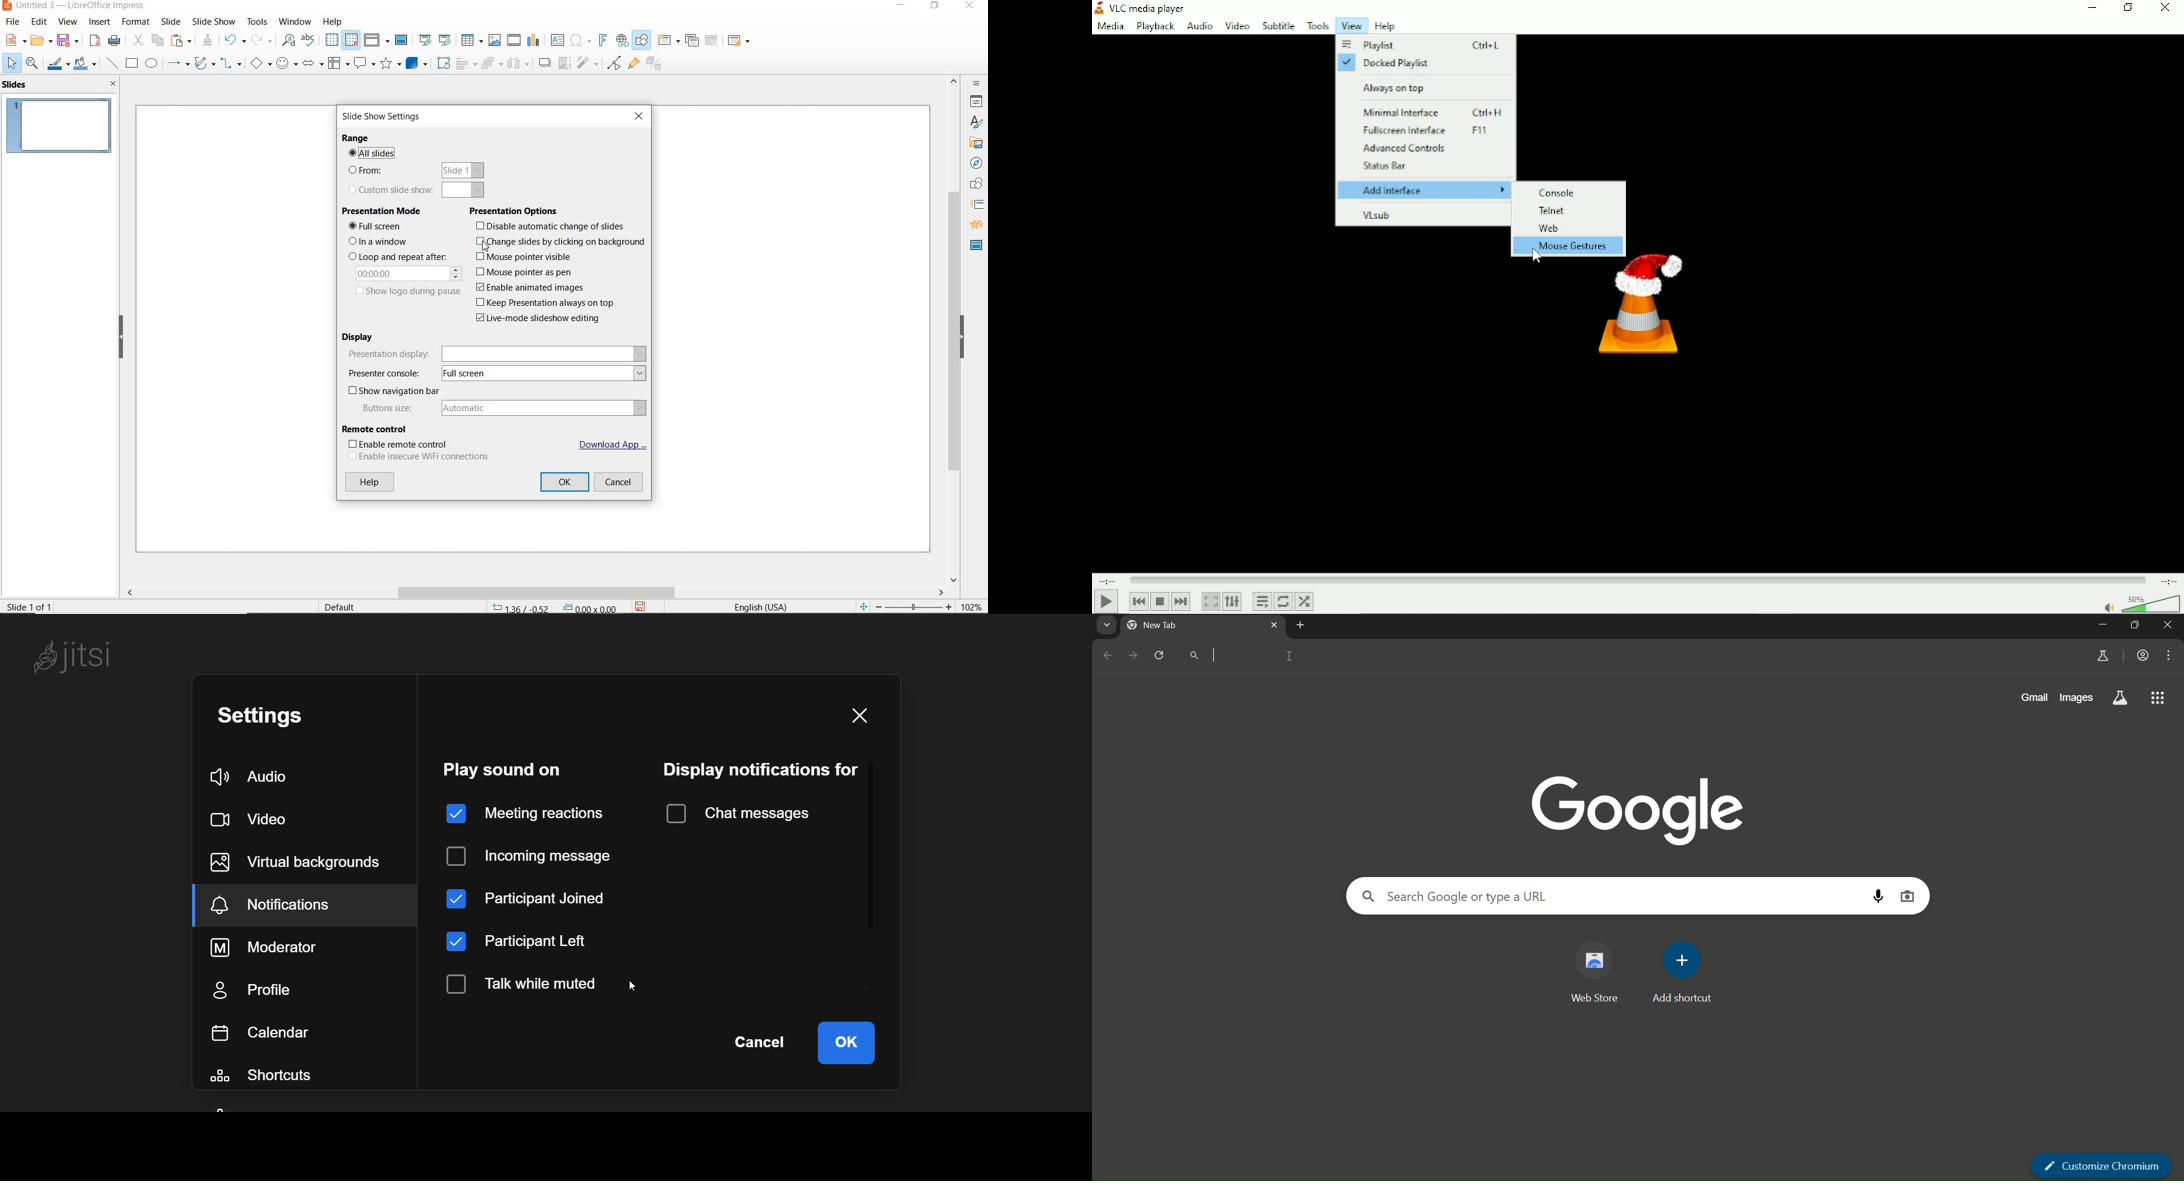 The height and width of the screenshot is (1204, 2184). I want to click on HELP, so click(369, 482).